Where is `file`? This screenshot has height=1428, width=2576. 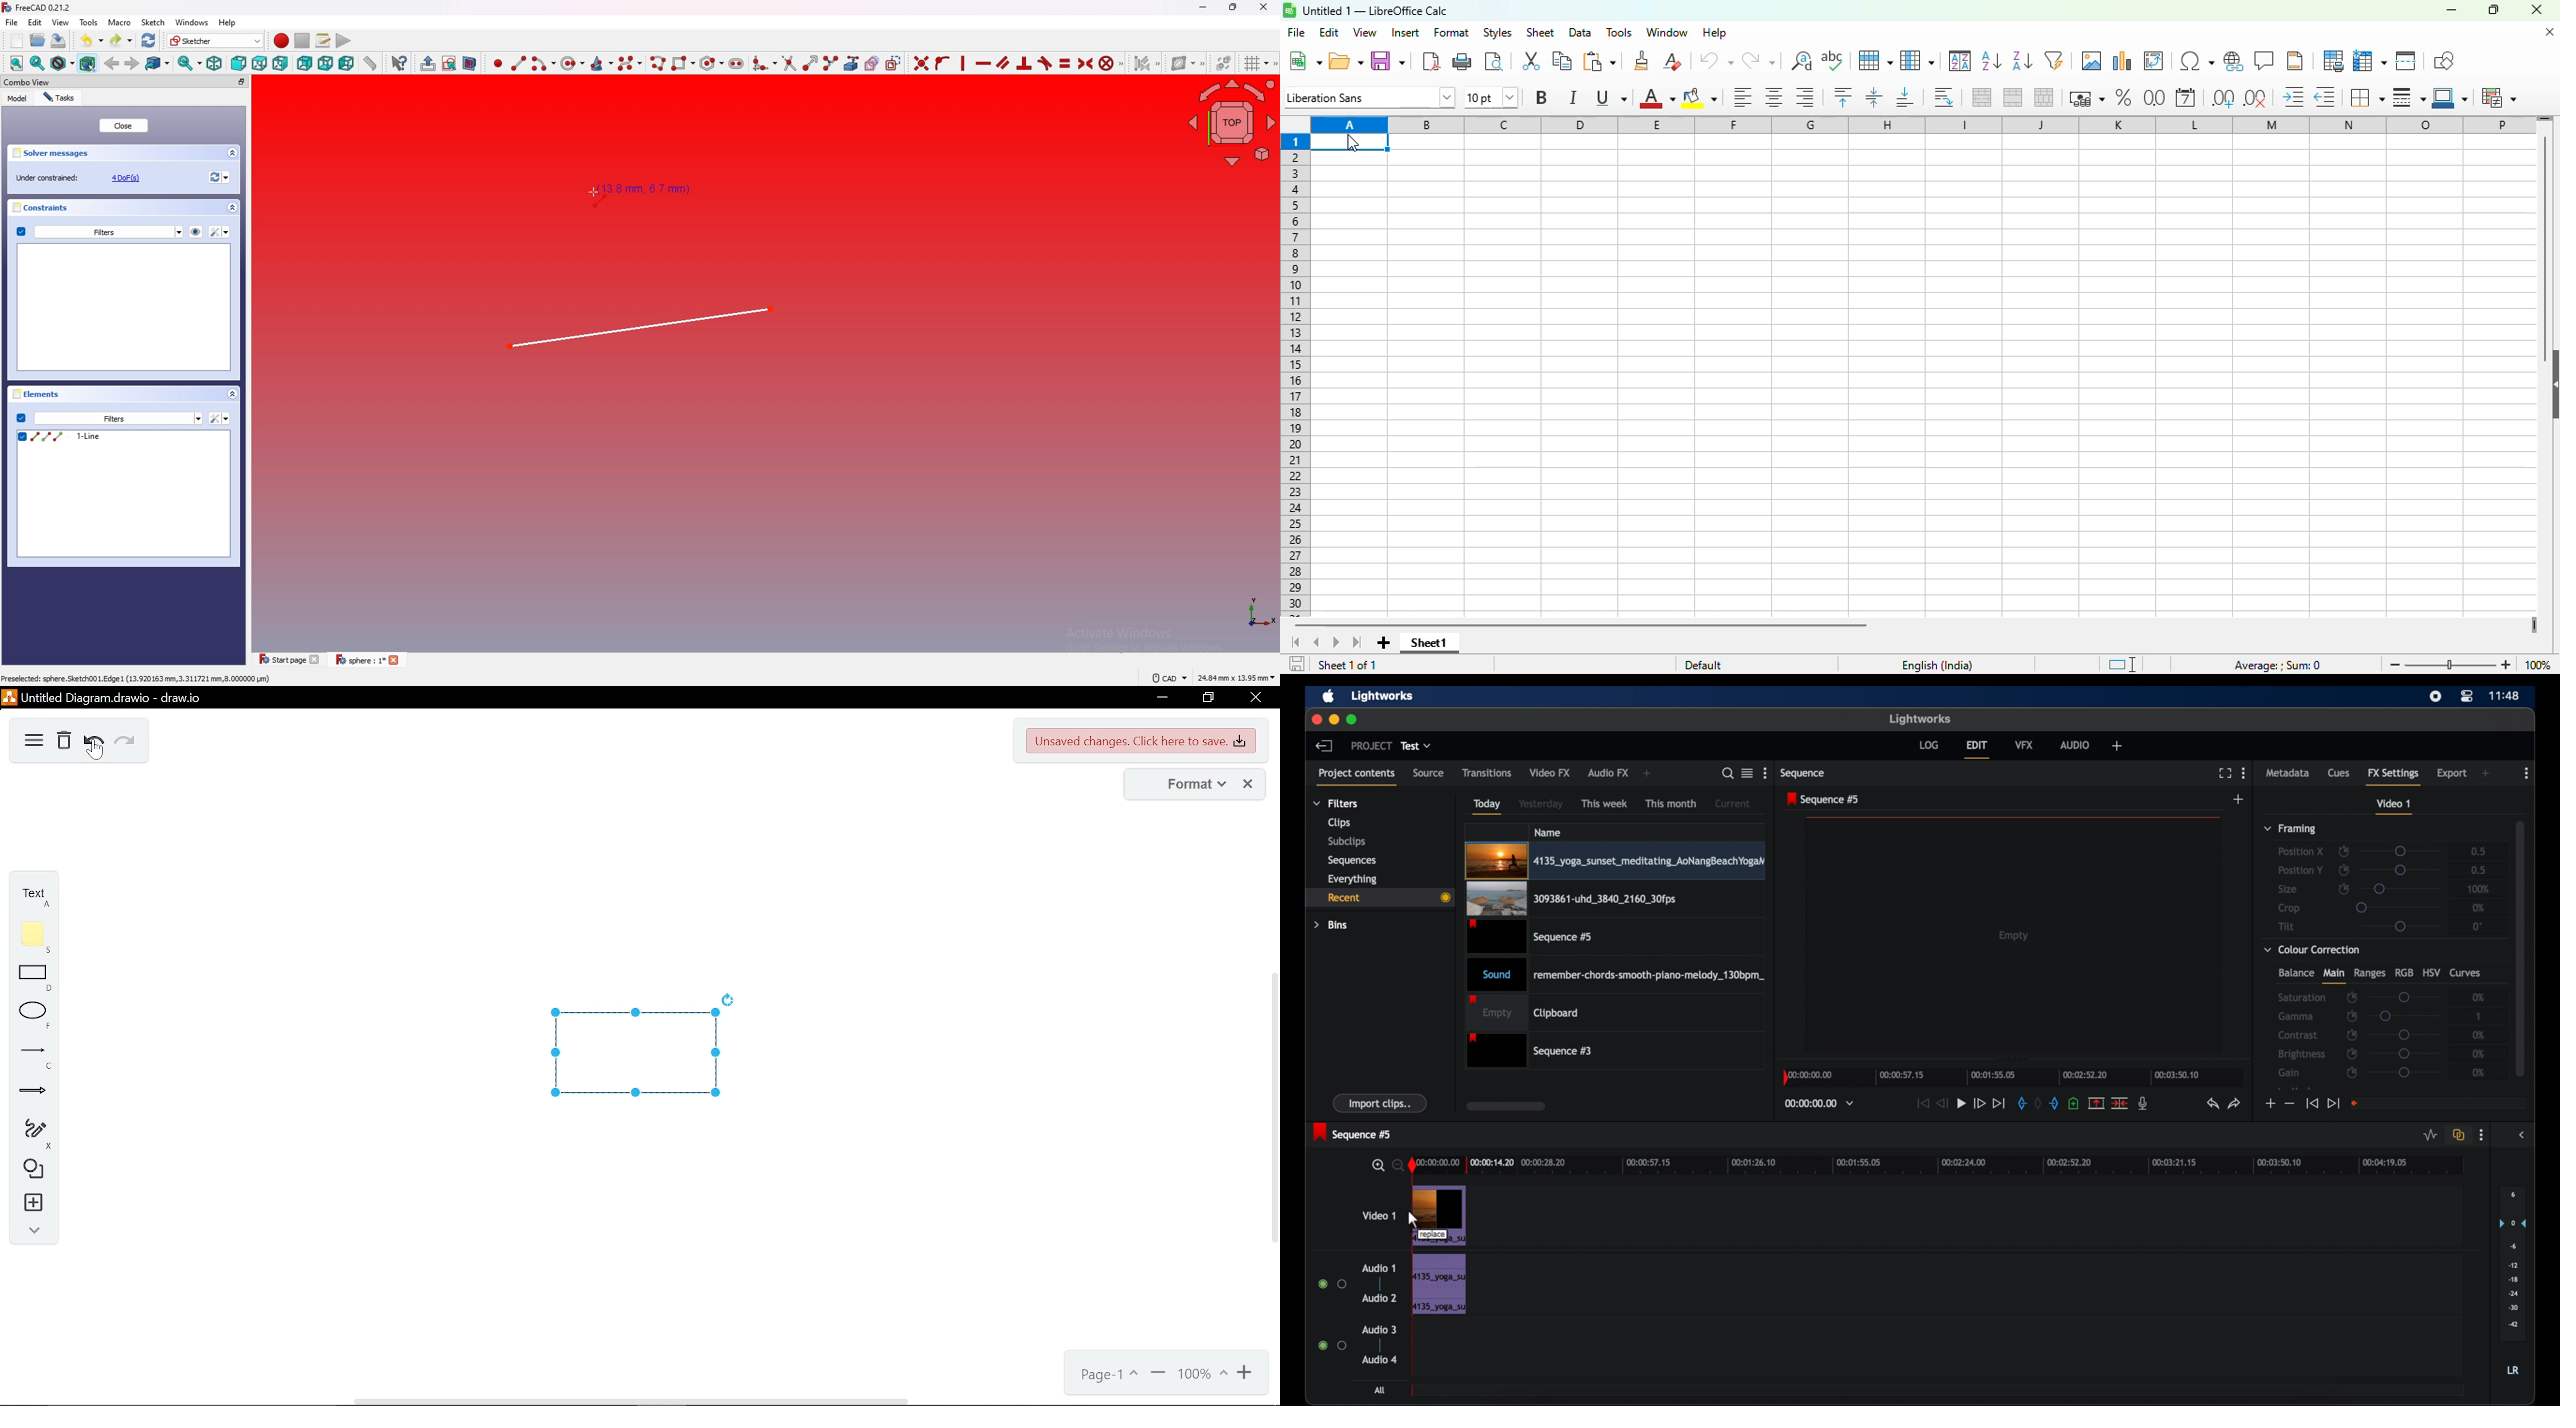
file is located at coordinates (1296, 32).